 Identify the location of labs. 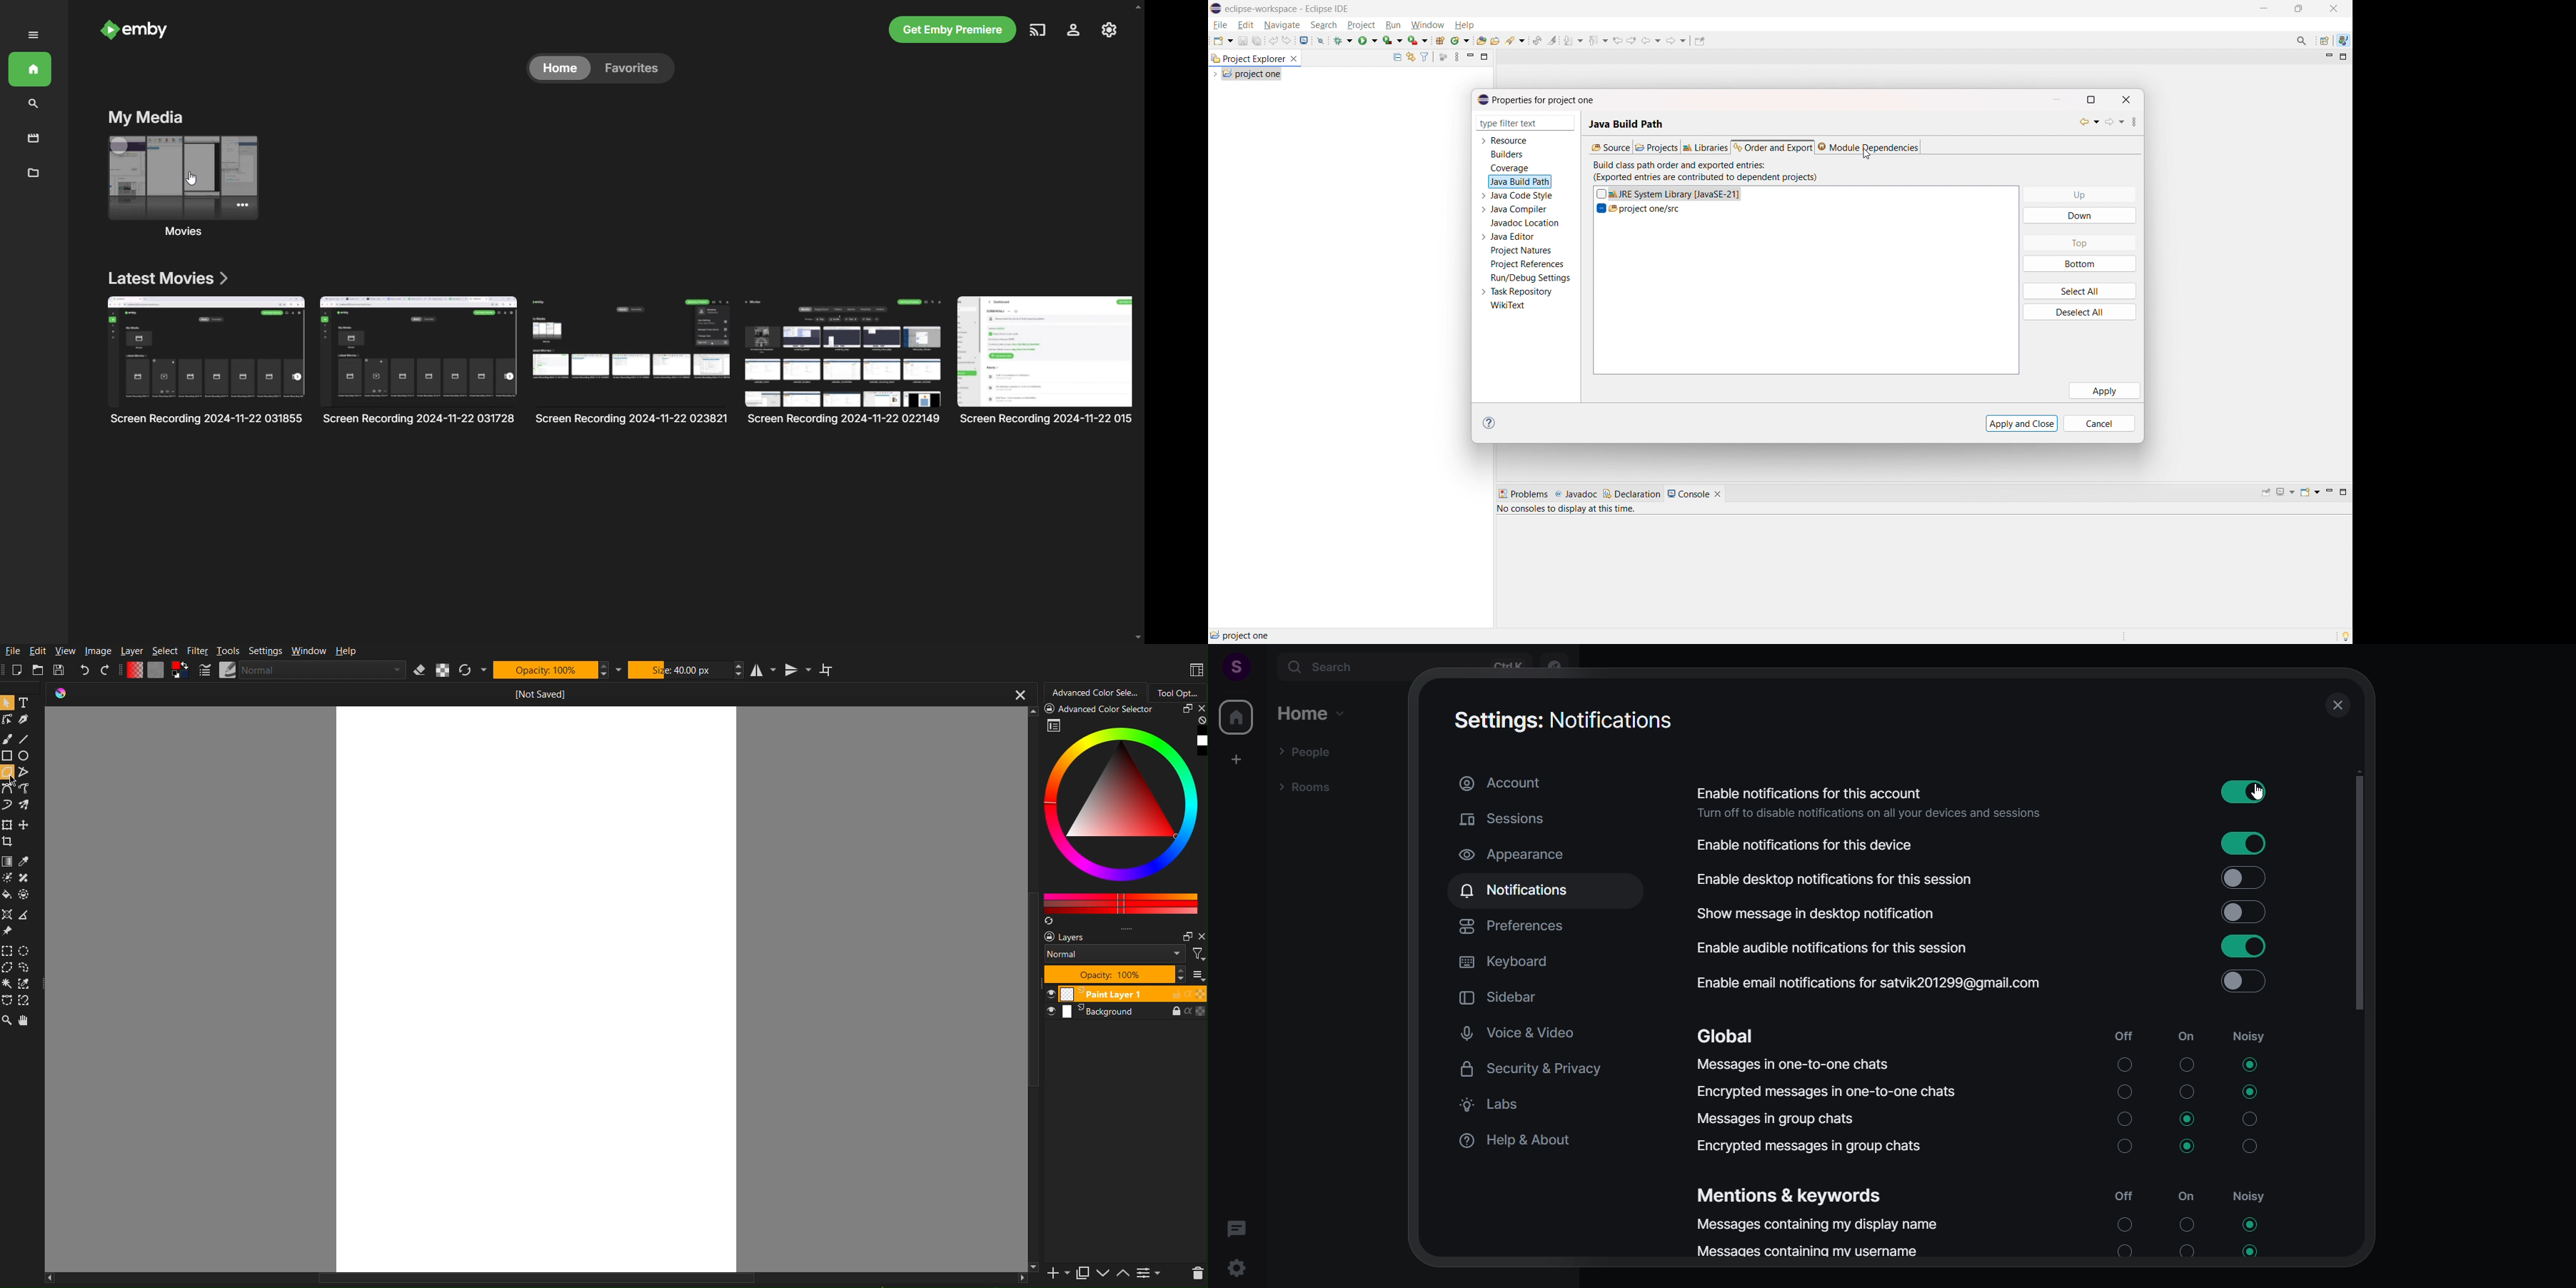
(1499, 1107).